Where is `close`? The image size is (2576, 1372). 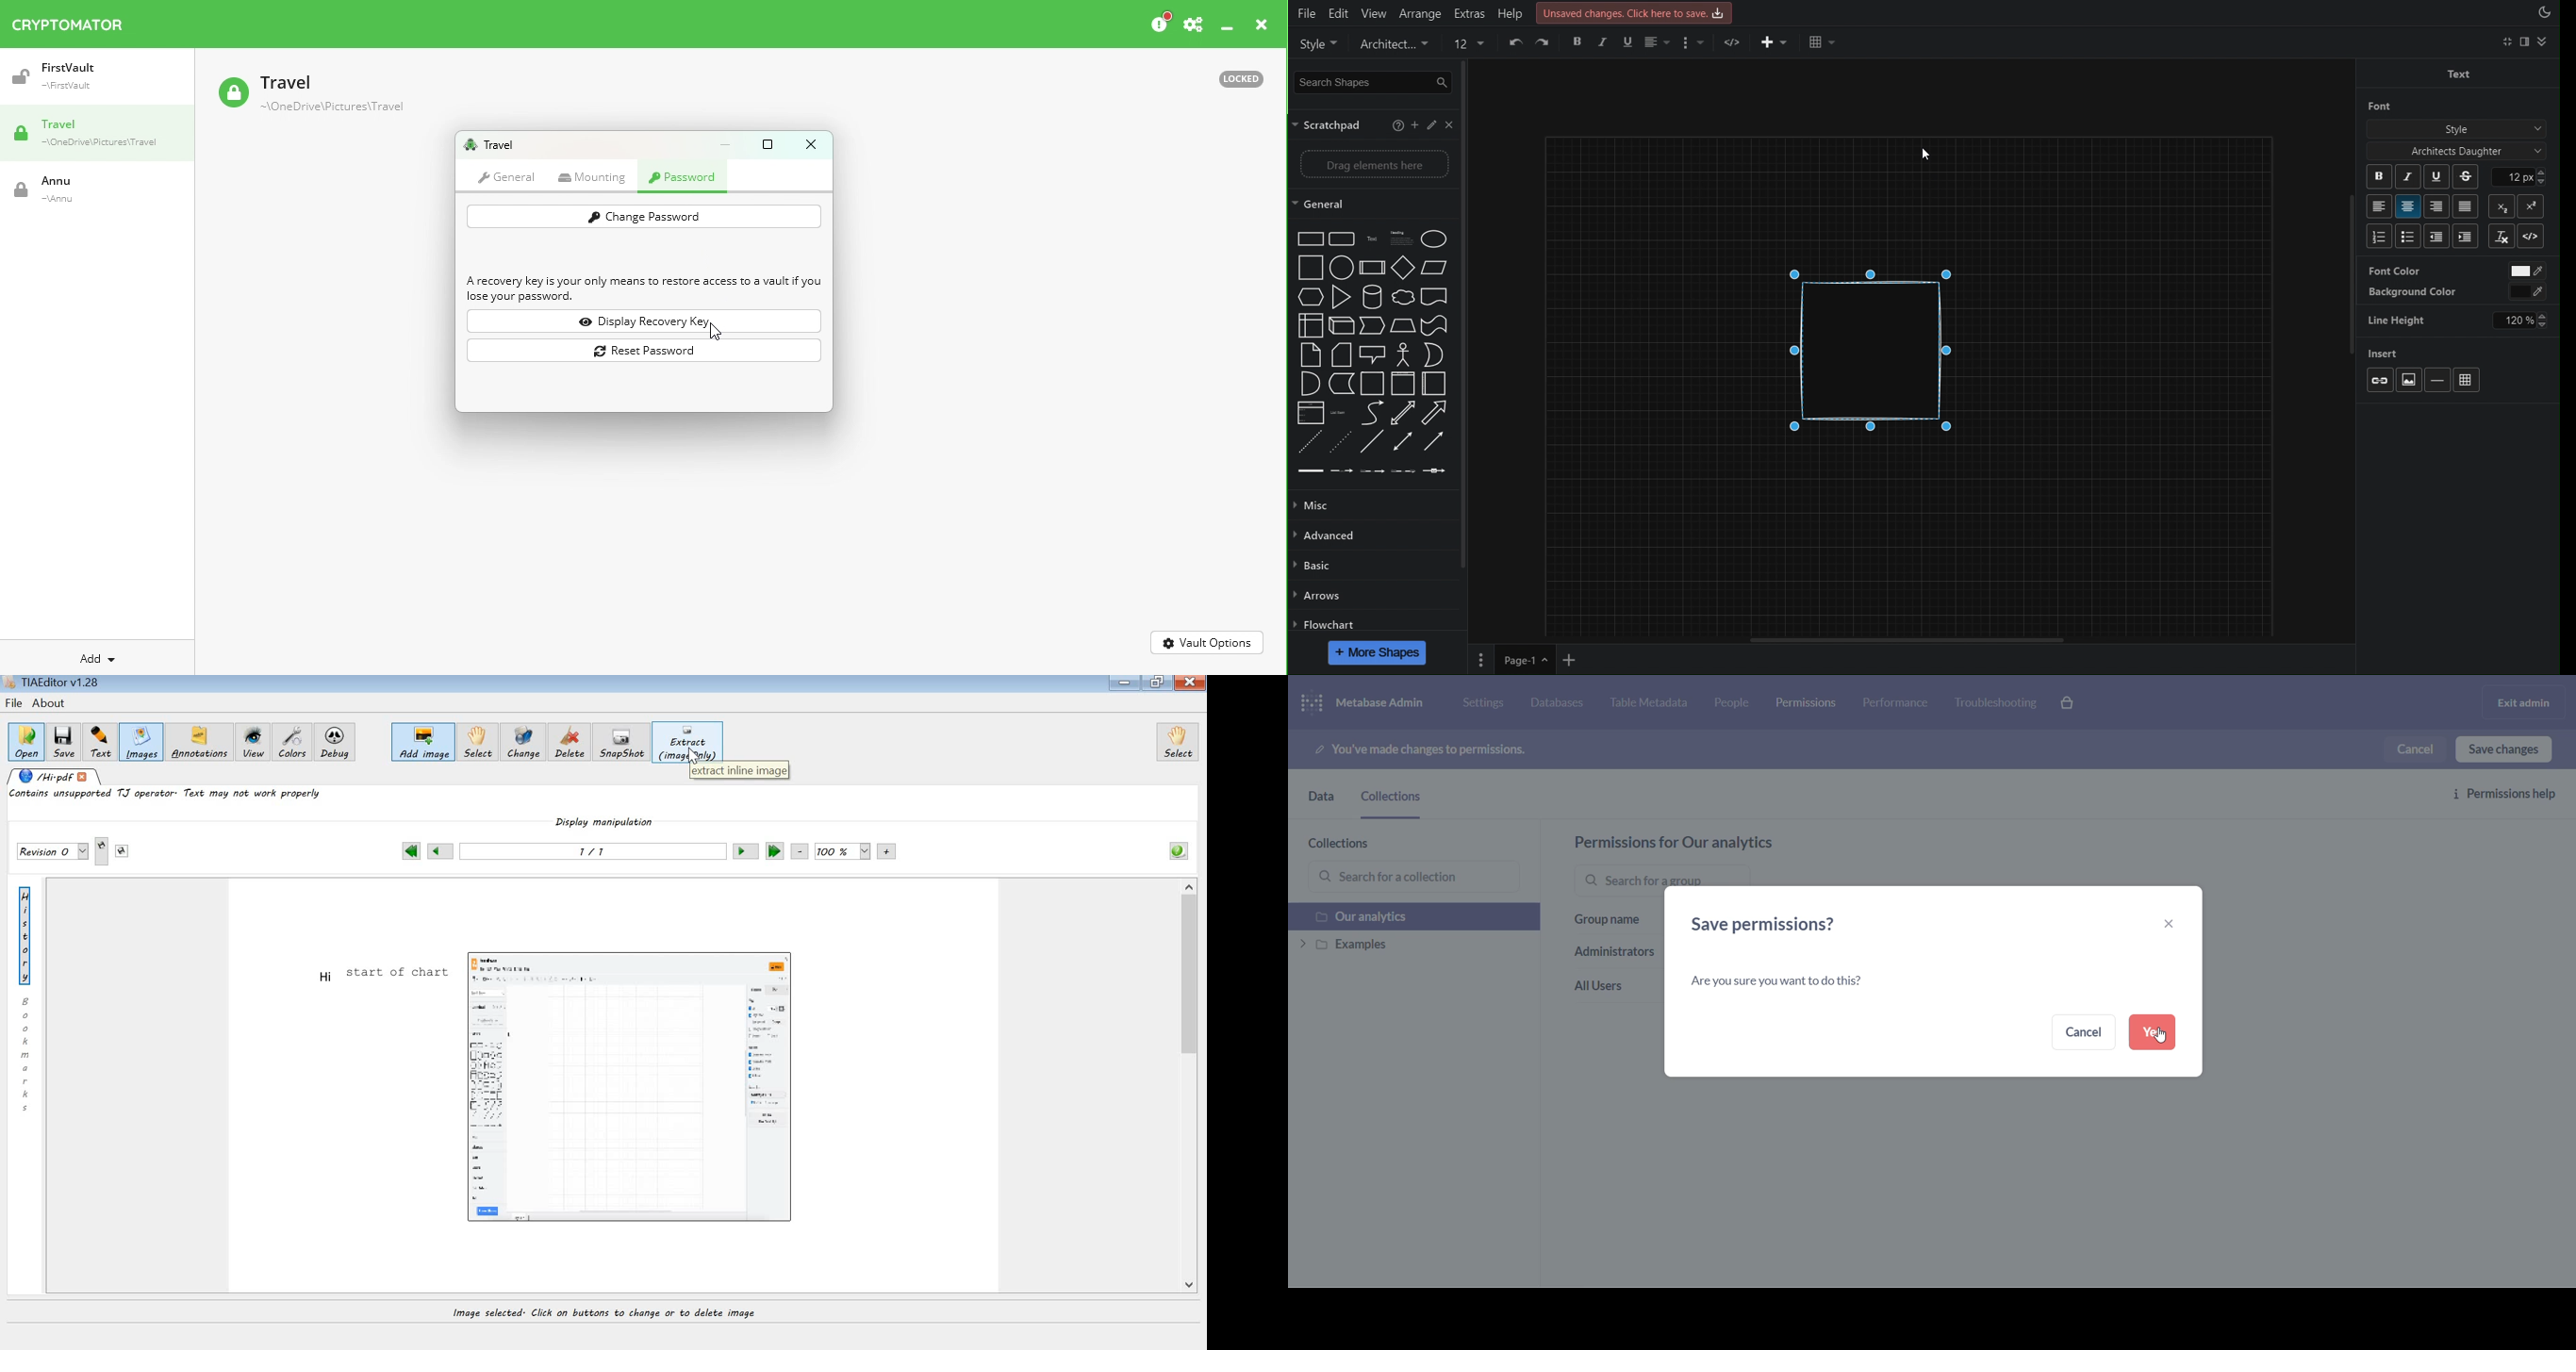 close is located at coordinates (2163, 922).